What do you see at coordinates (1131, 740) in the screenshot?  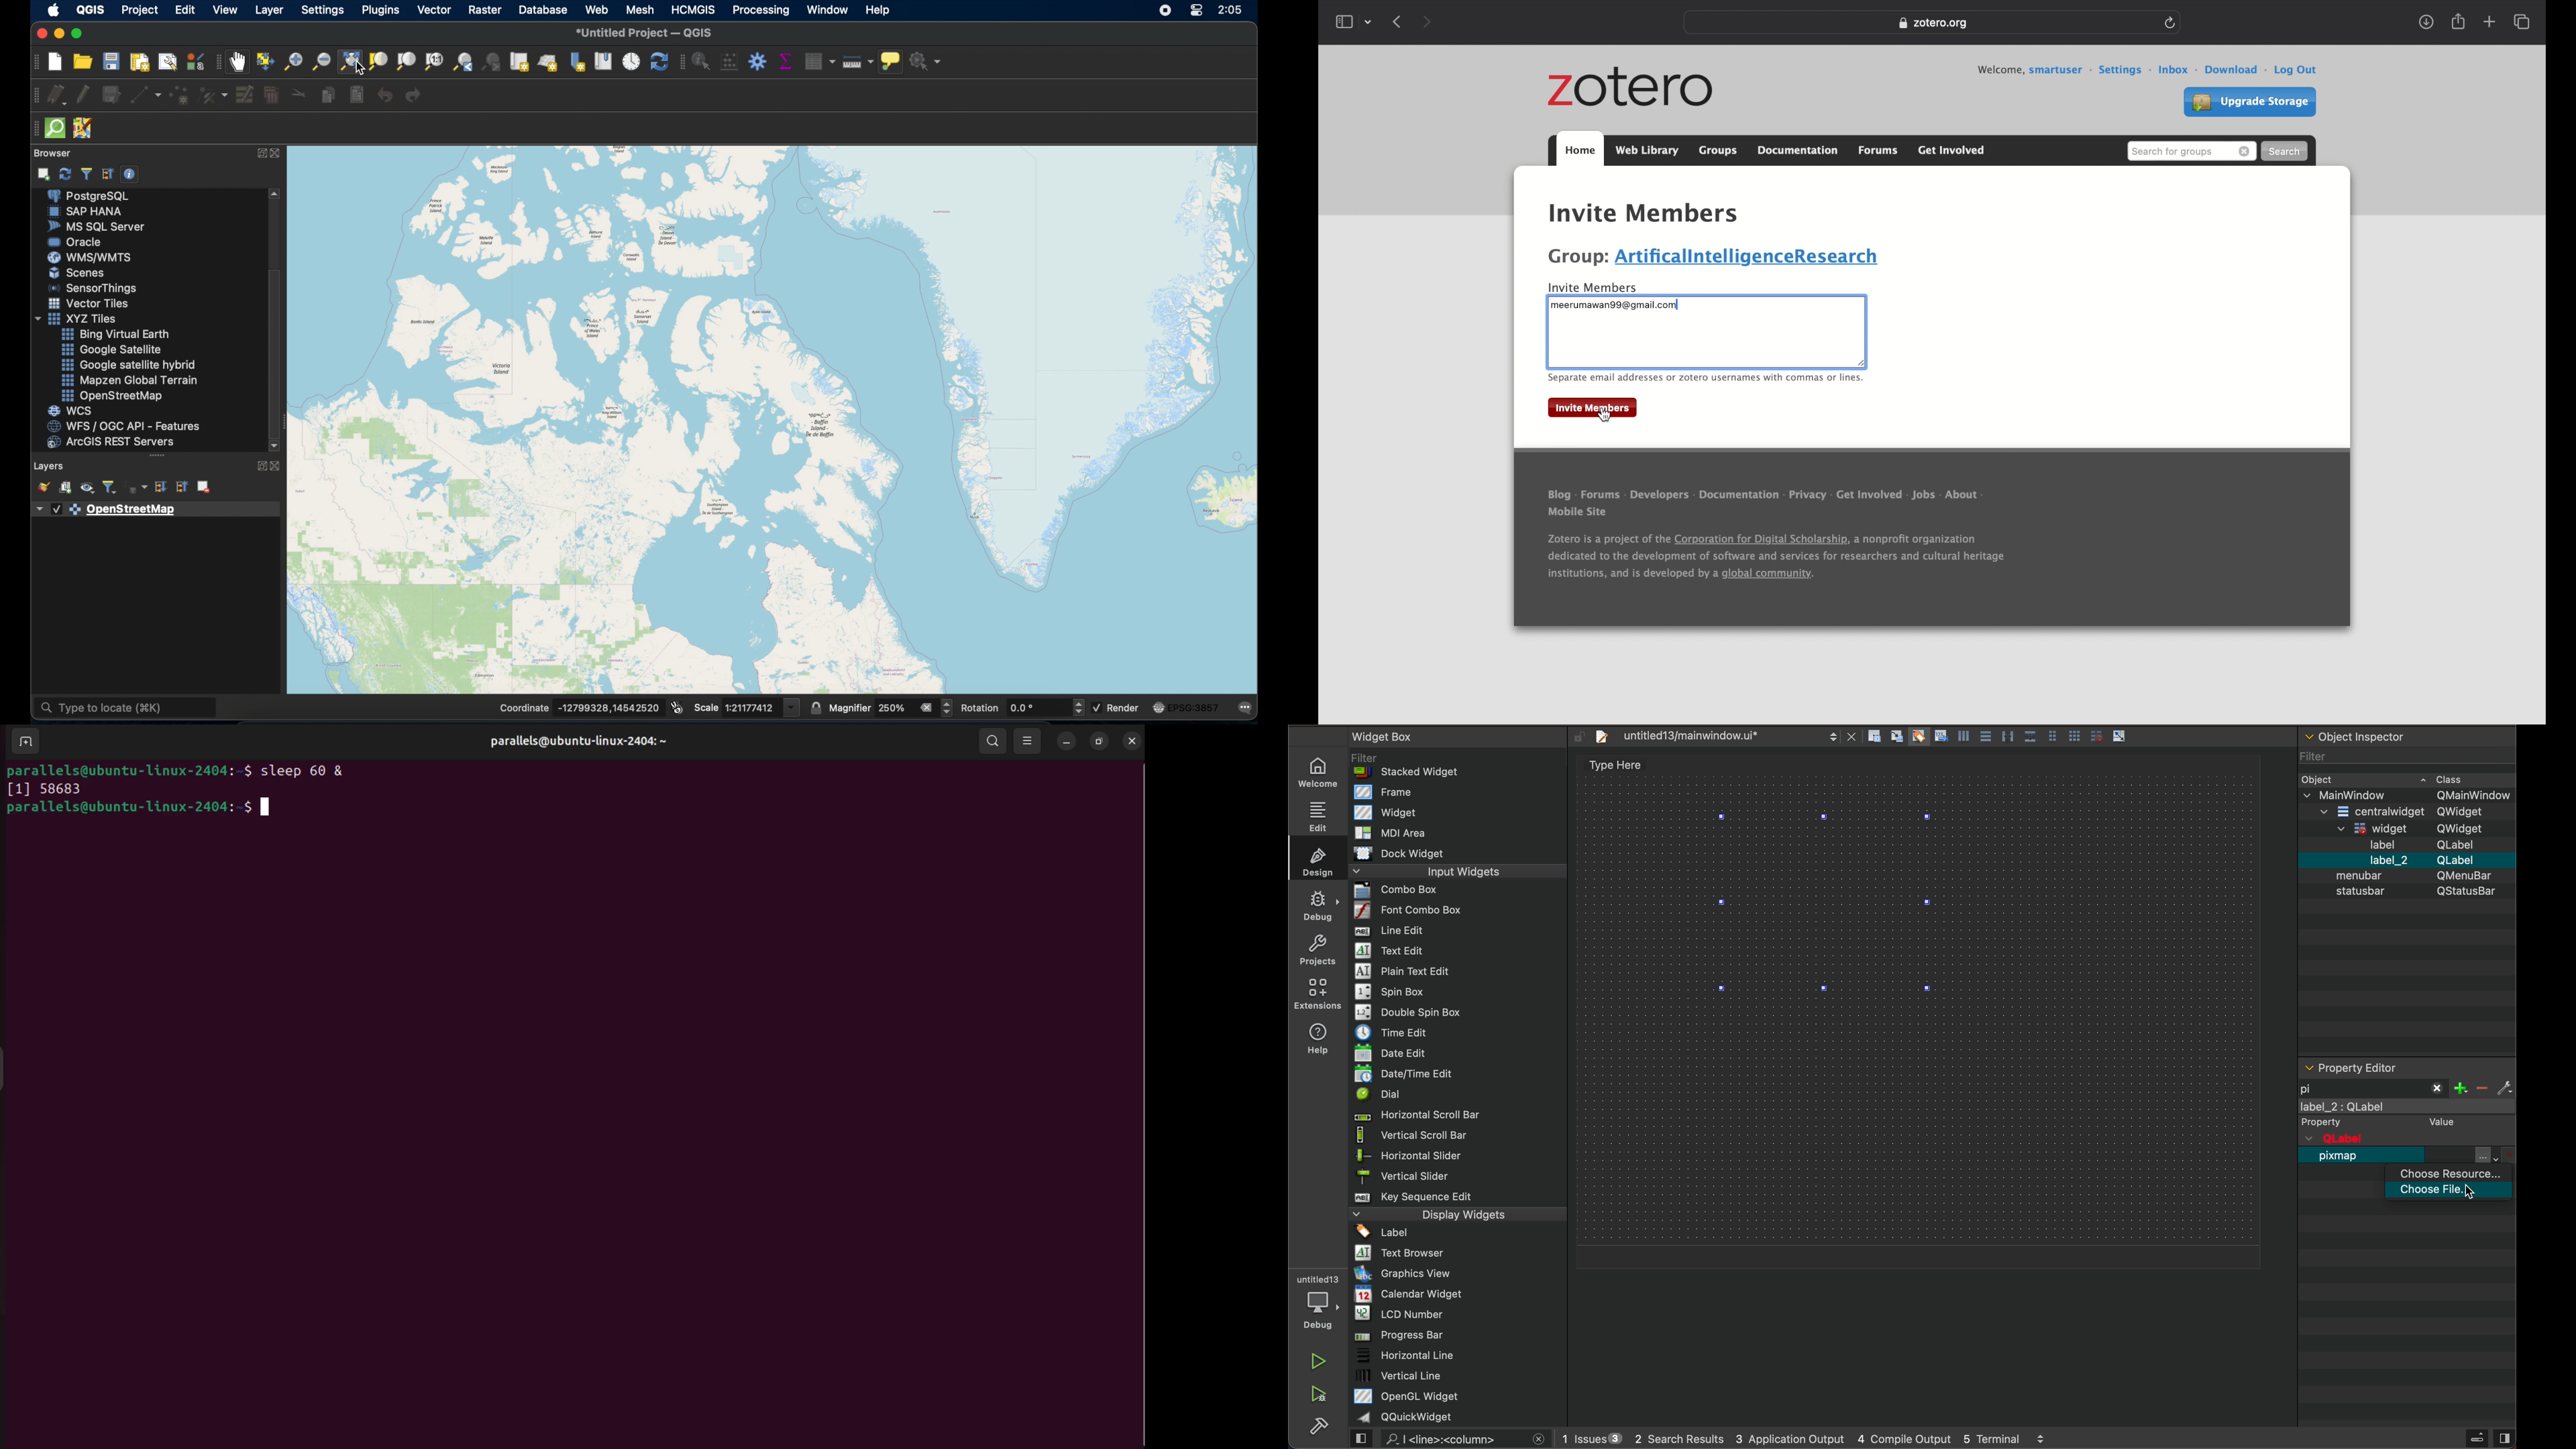 I see `close` at bounding box center [1131, 740].